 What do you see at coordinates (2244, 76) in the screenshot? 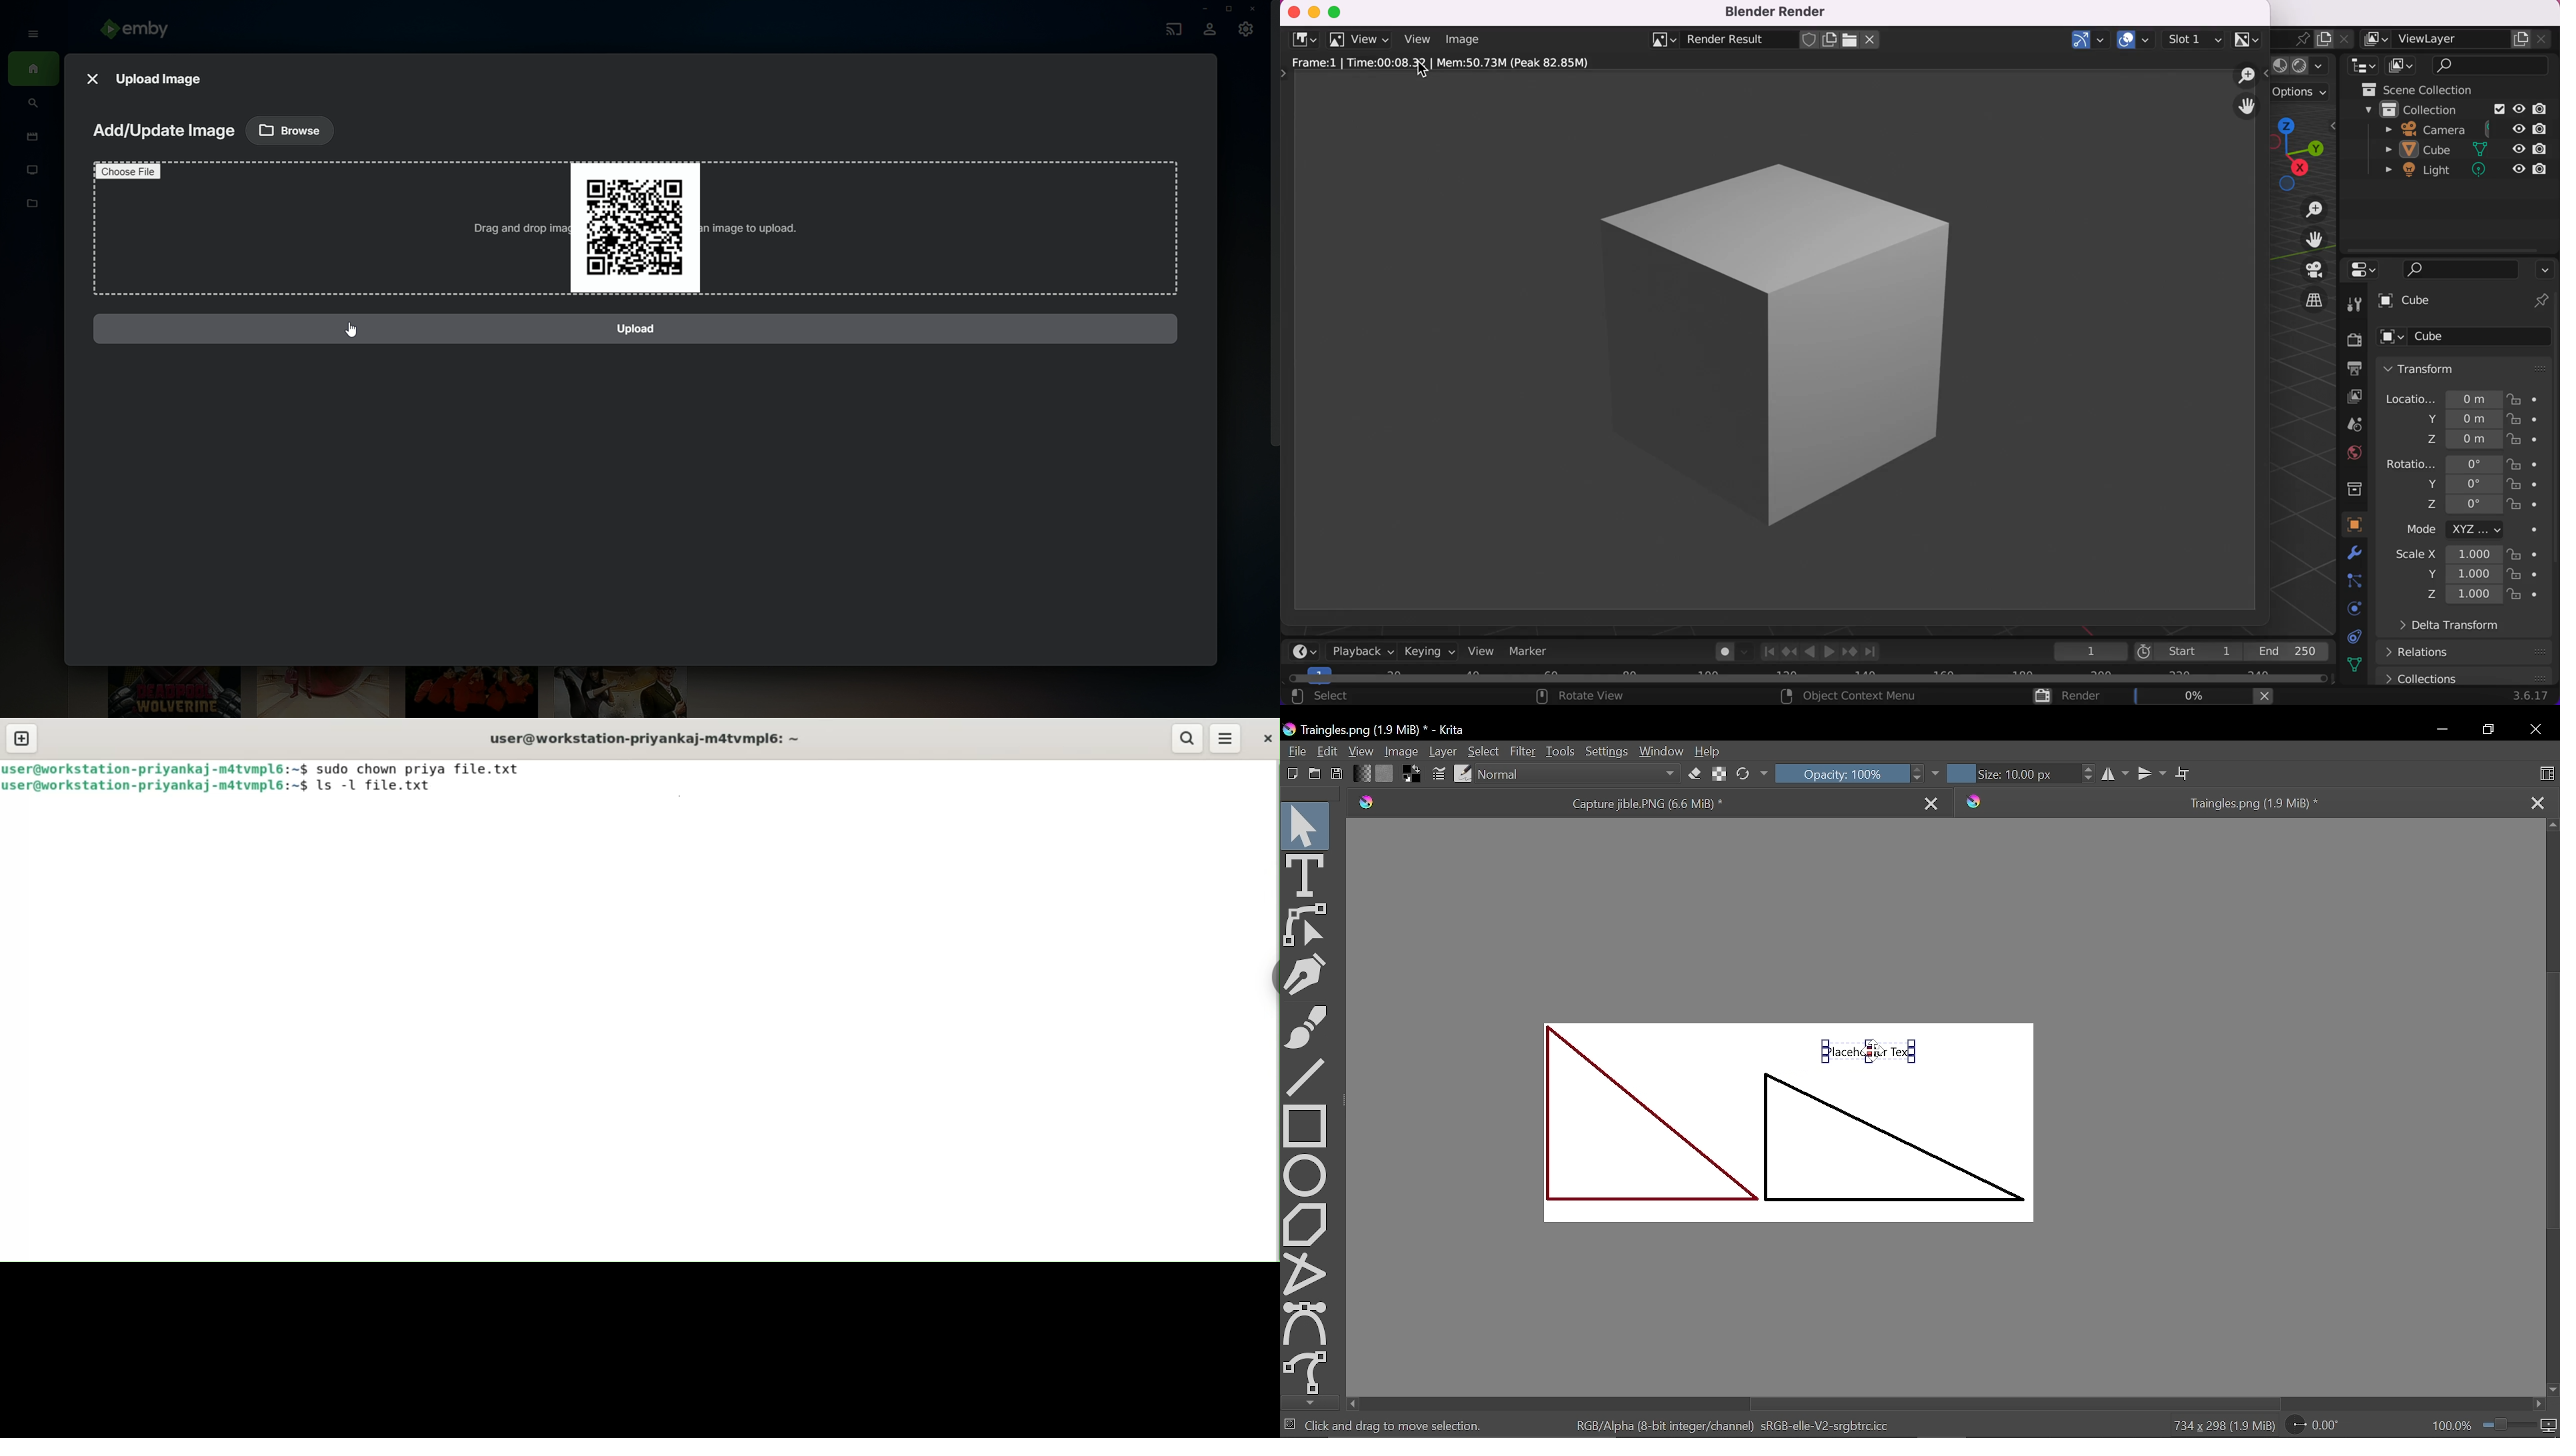
I see `zoom out` at bounding box center [2244, 76].